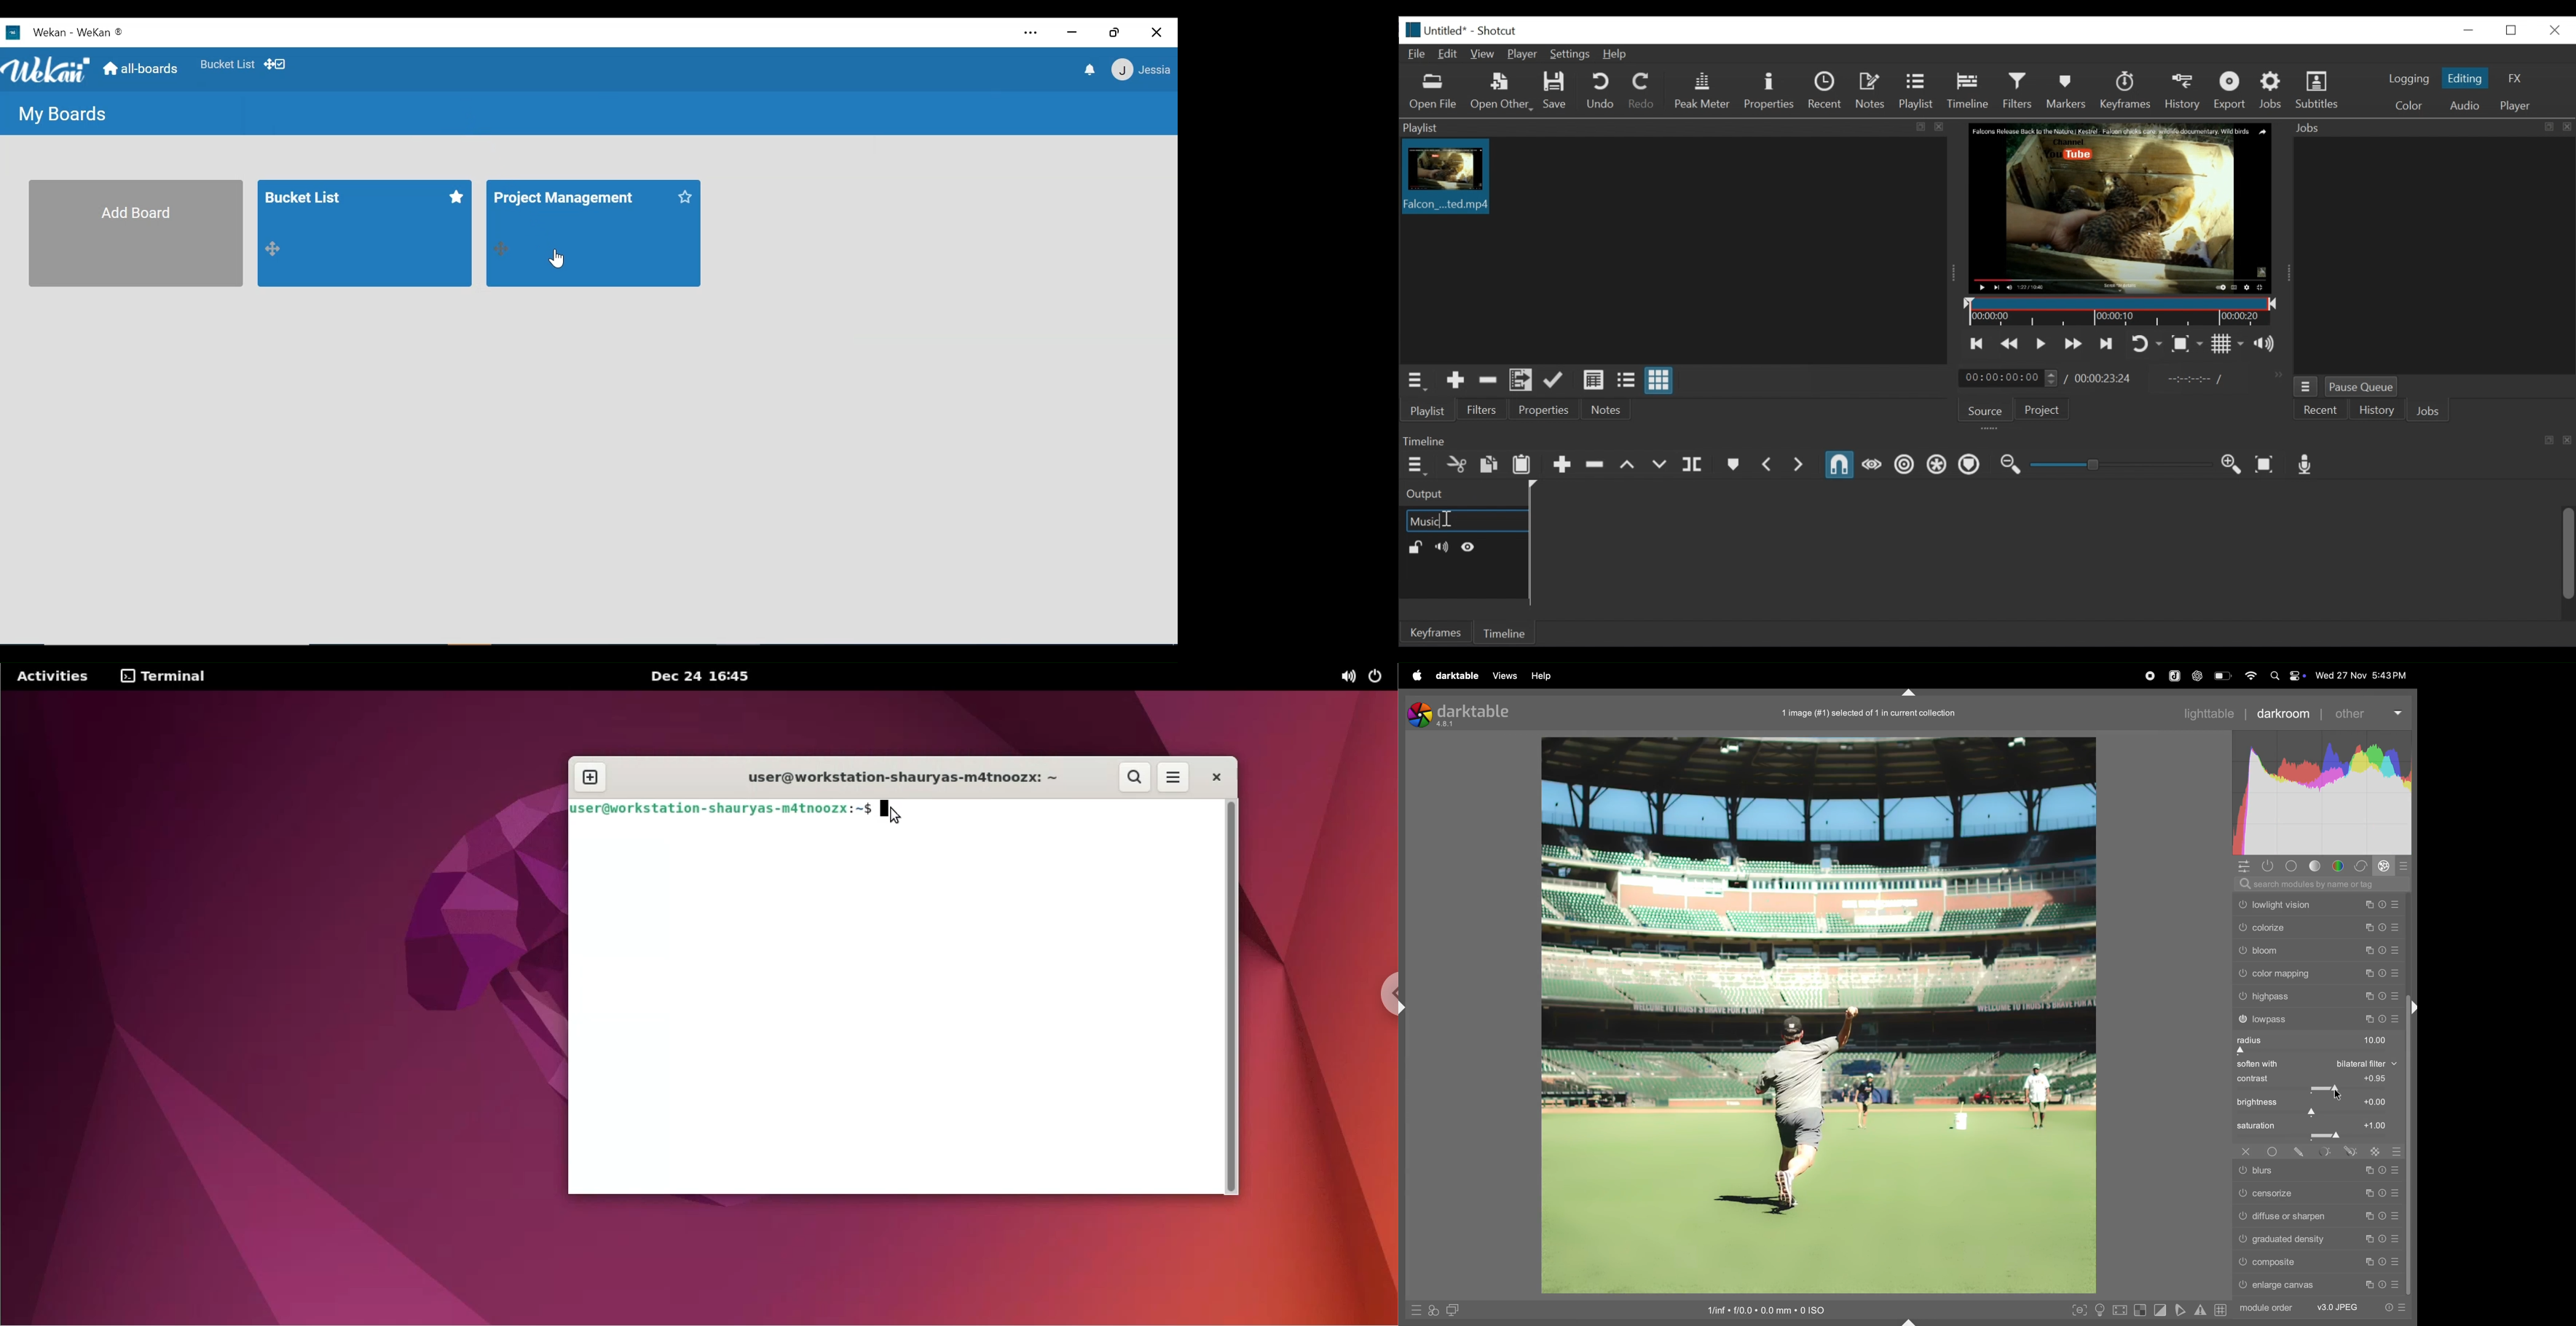  Describe the element at coordinates (2121, 1309) in the screenshot. I see `toggle high quality processing` at that location.